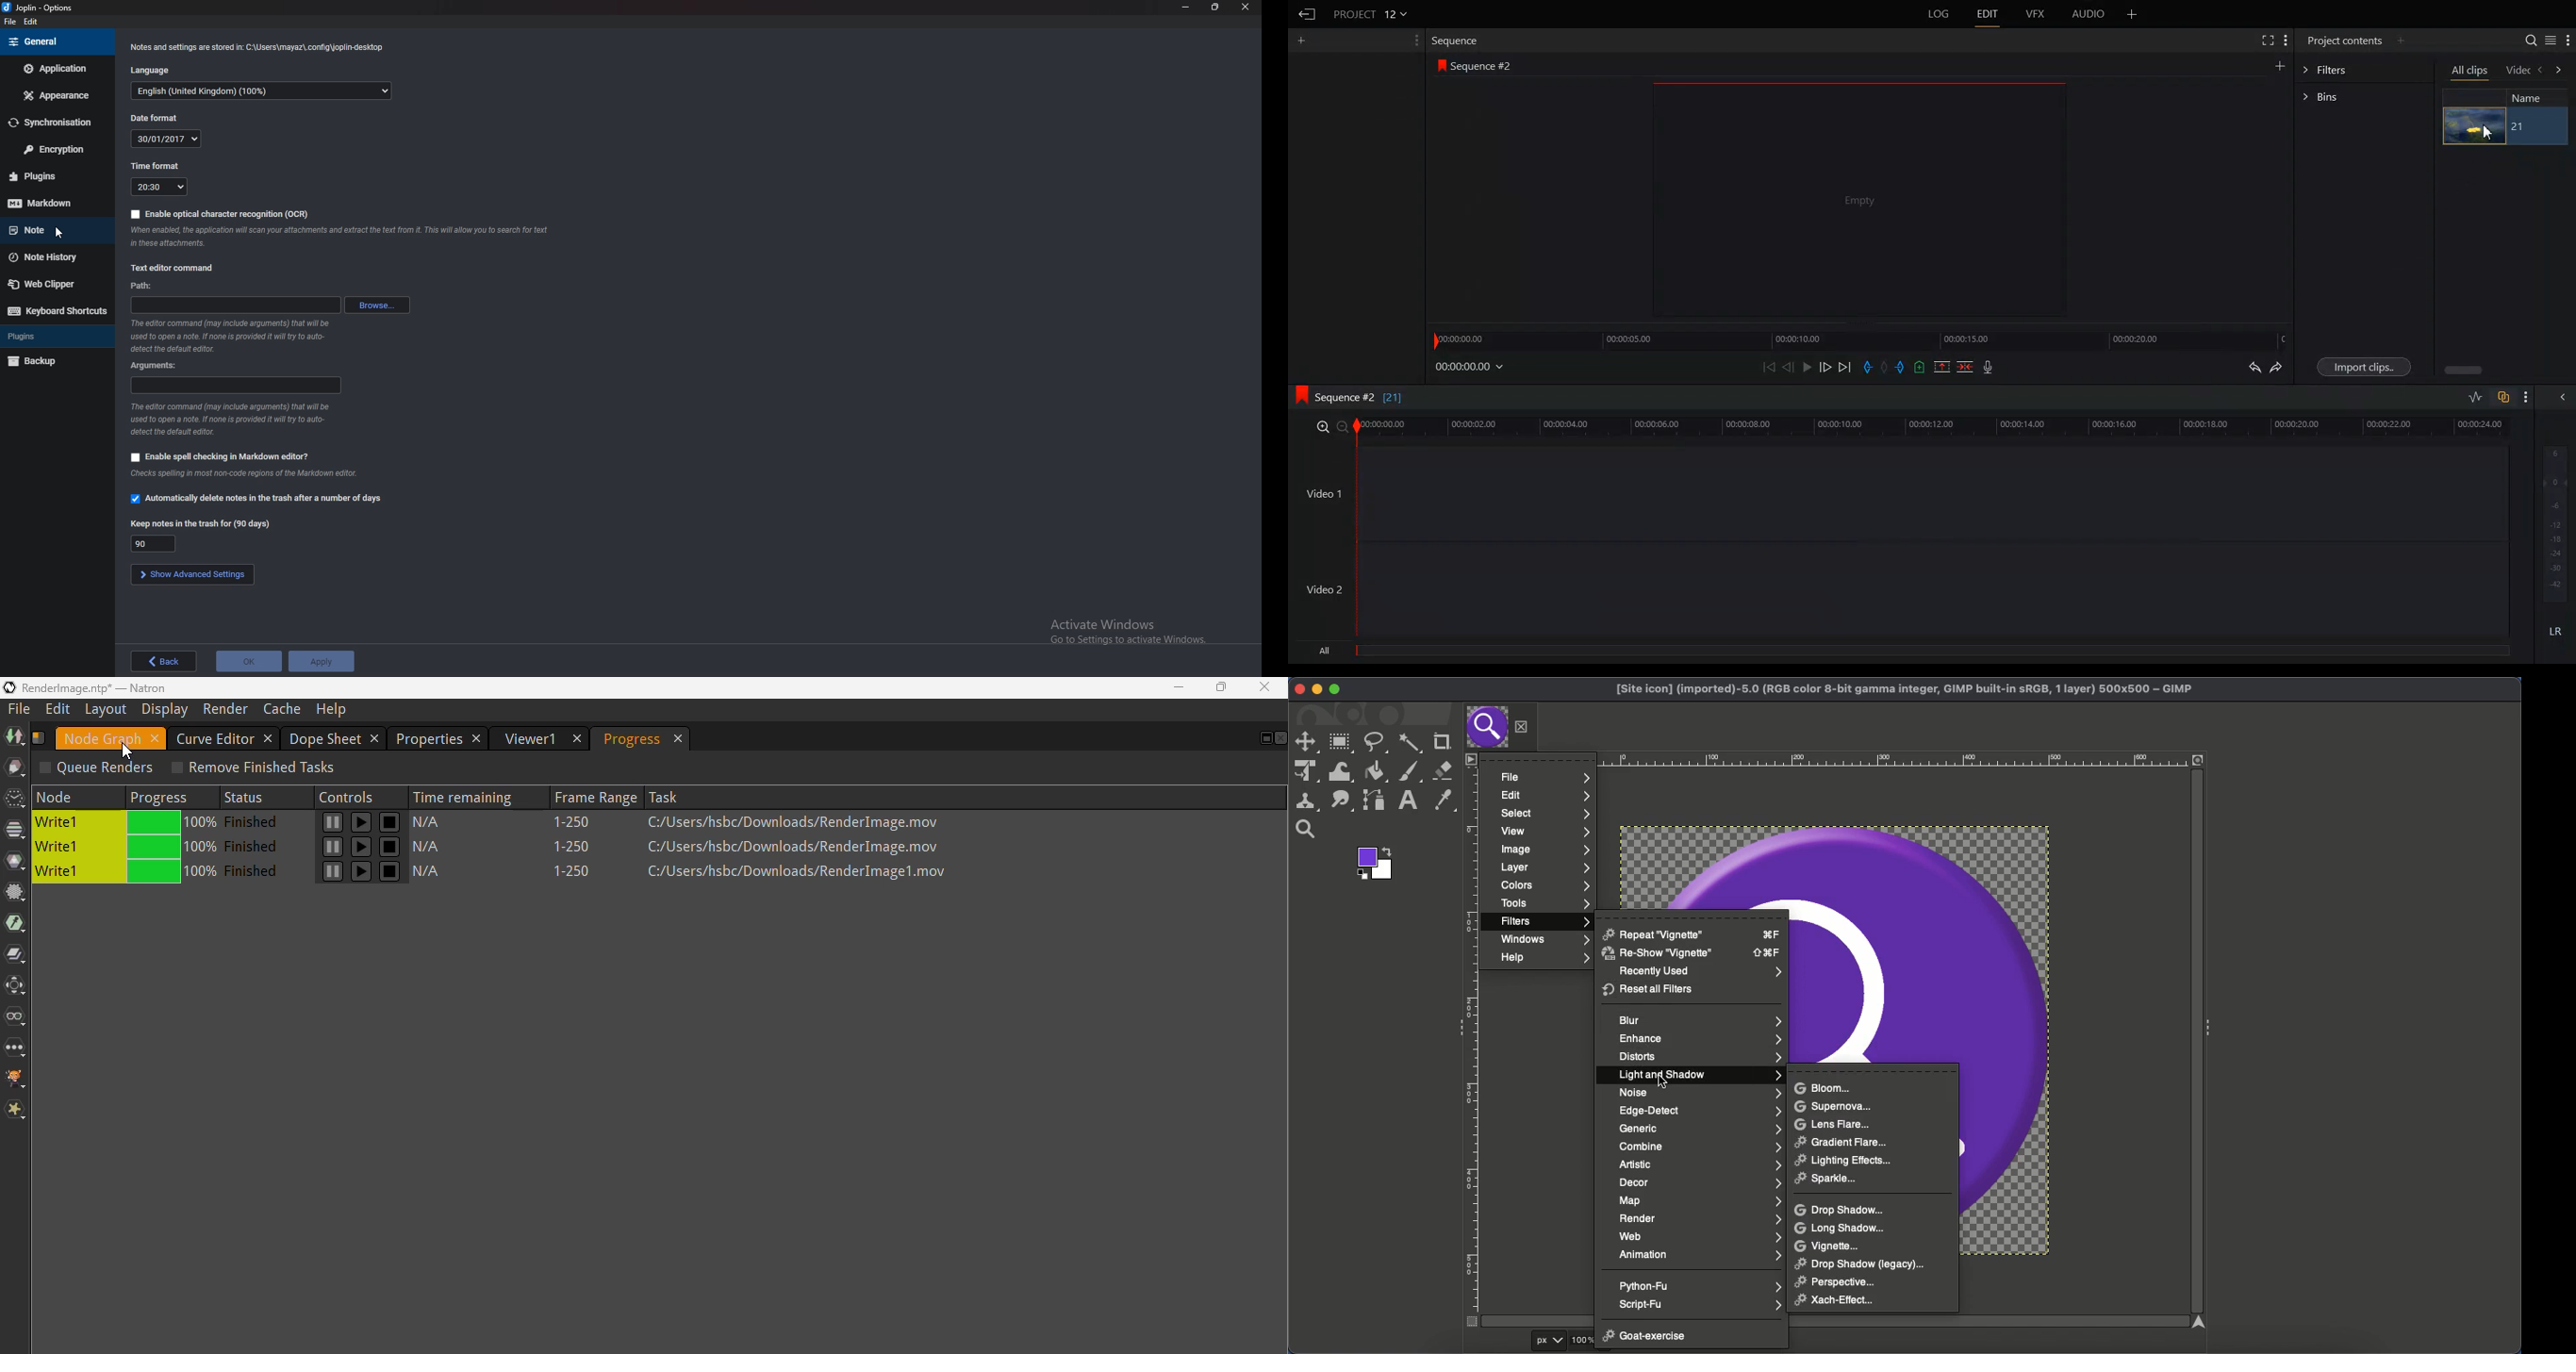 The width and height of the screenshot is (2576, 1372). I want to click on cursor, so click(1664, 1082).